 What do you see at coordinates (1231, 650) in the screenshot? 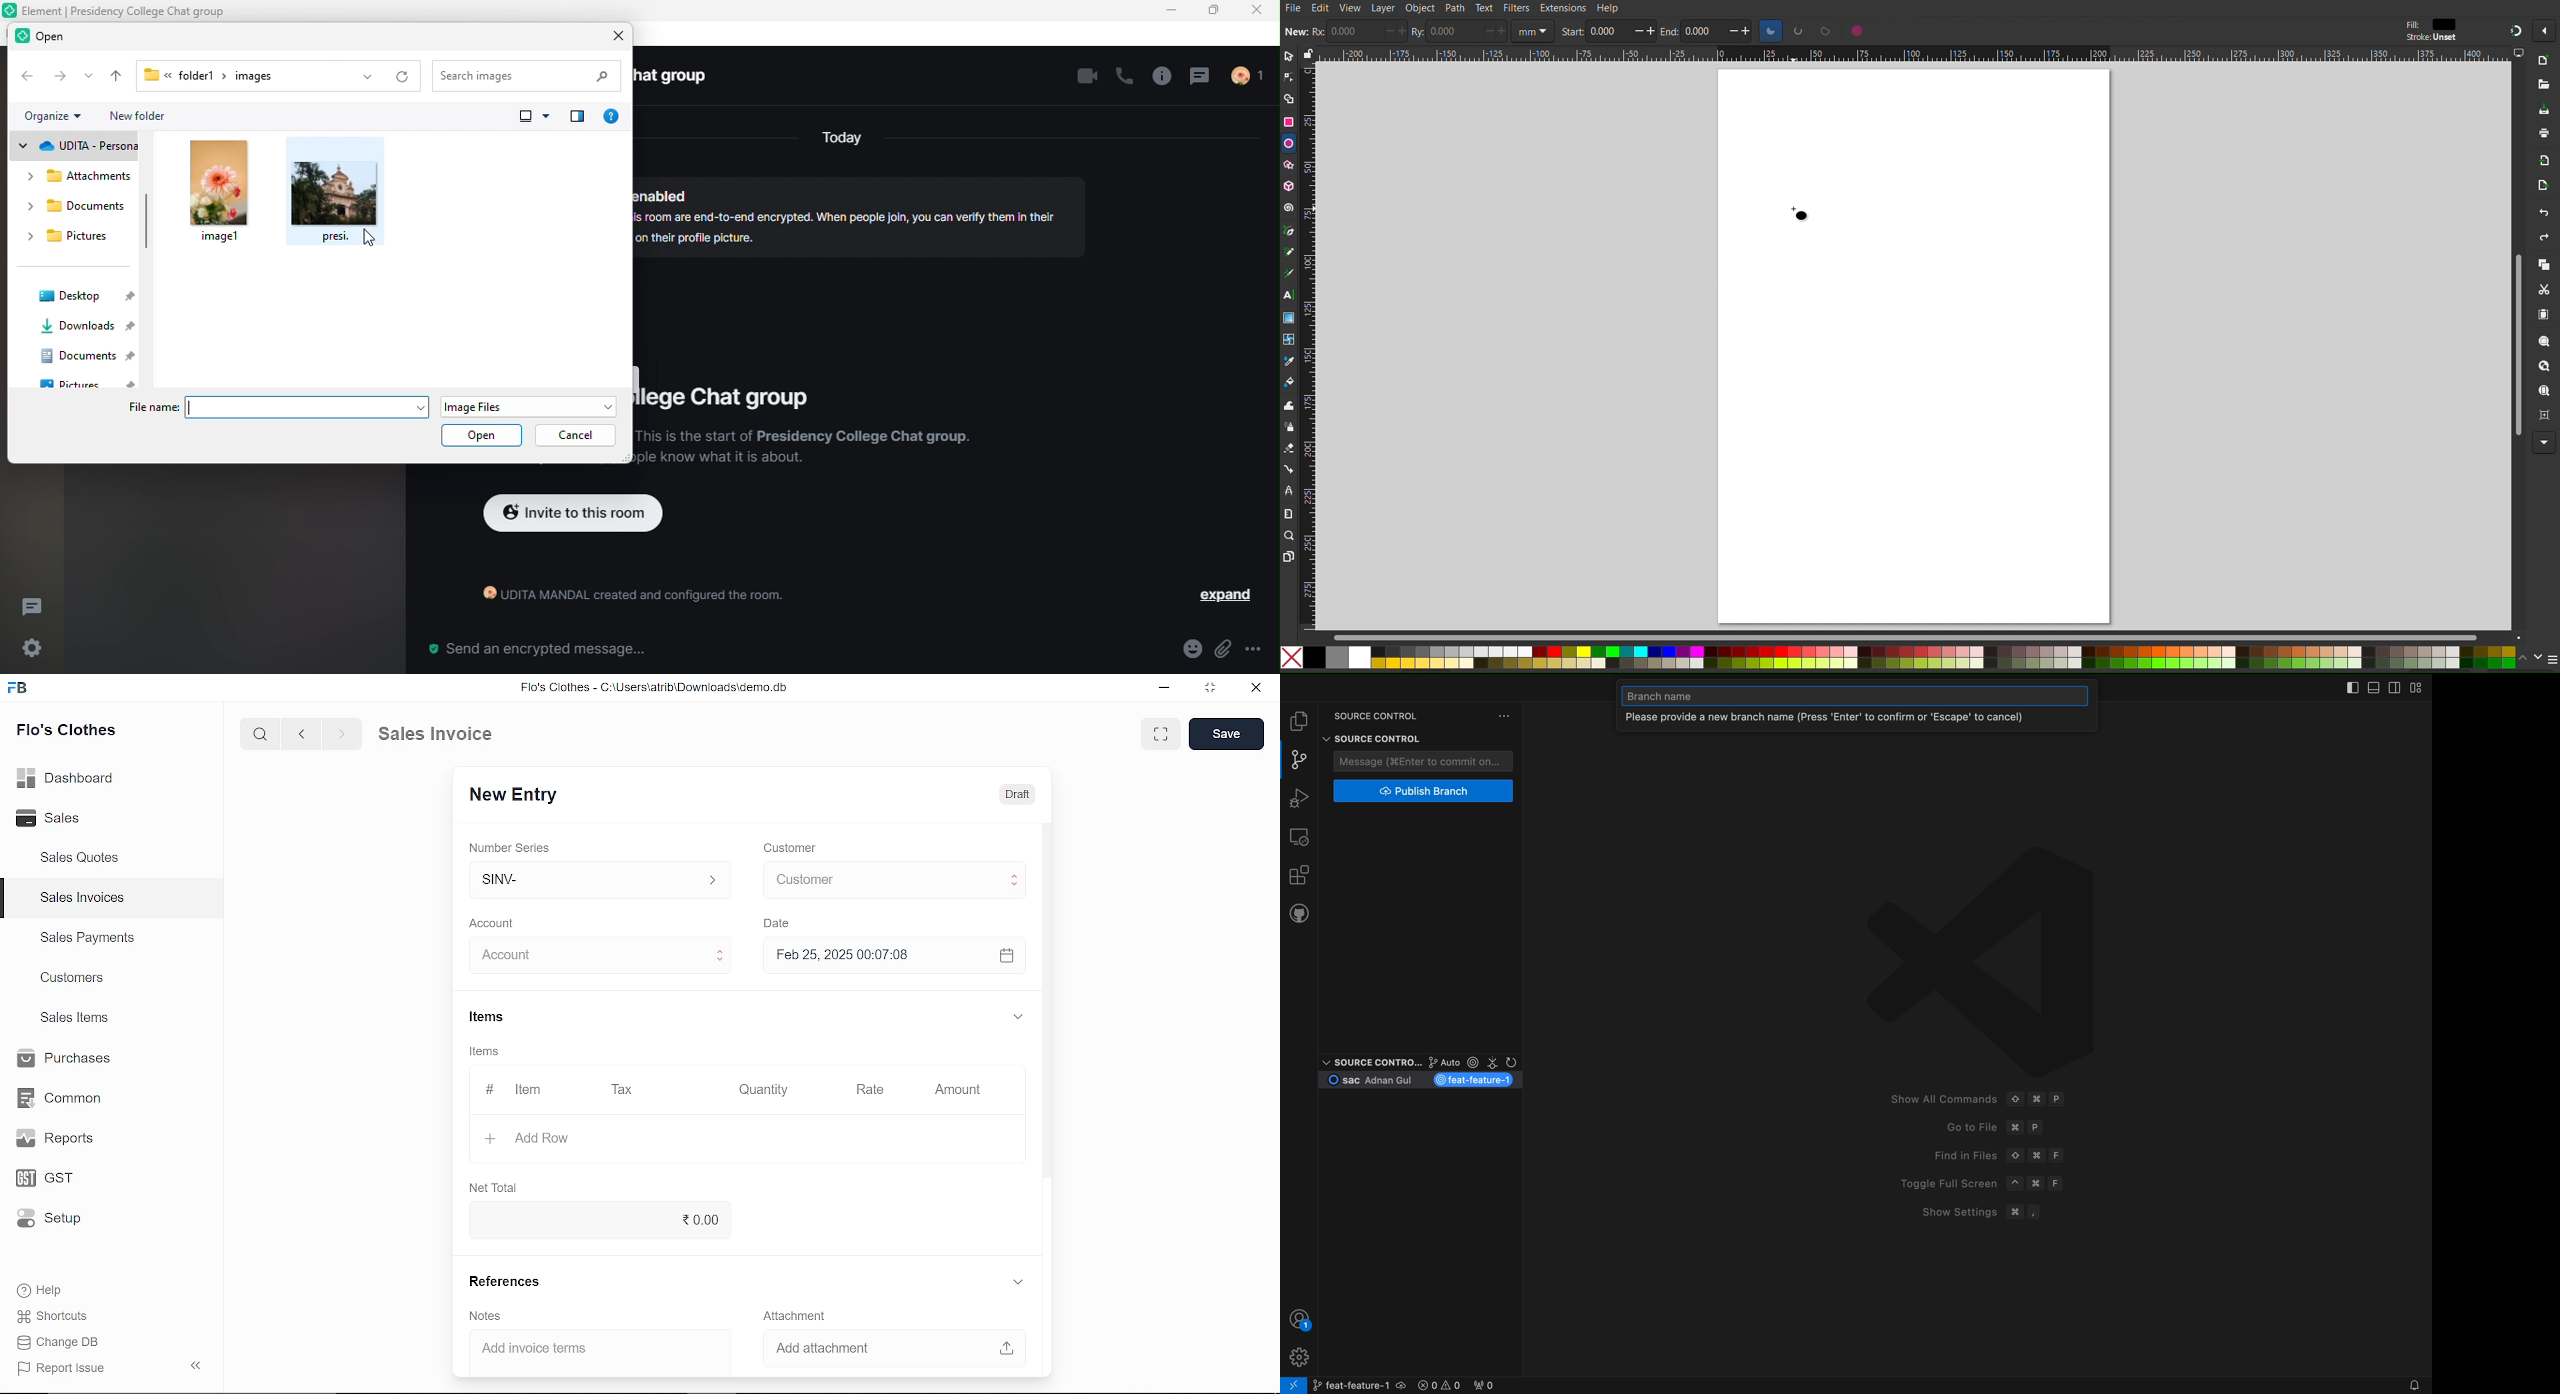
I see `attachment` at bounding box center [1231, 650].